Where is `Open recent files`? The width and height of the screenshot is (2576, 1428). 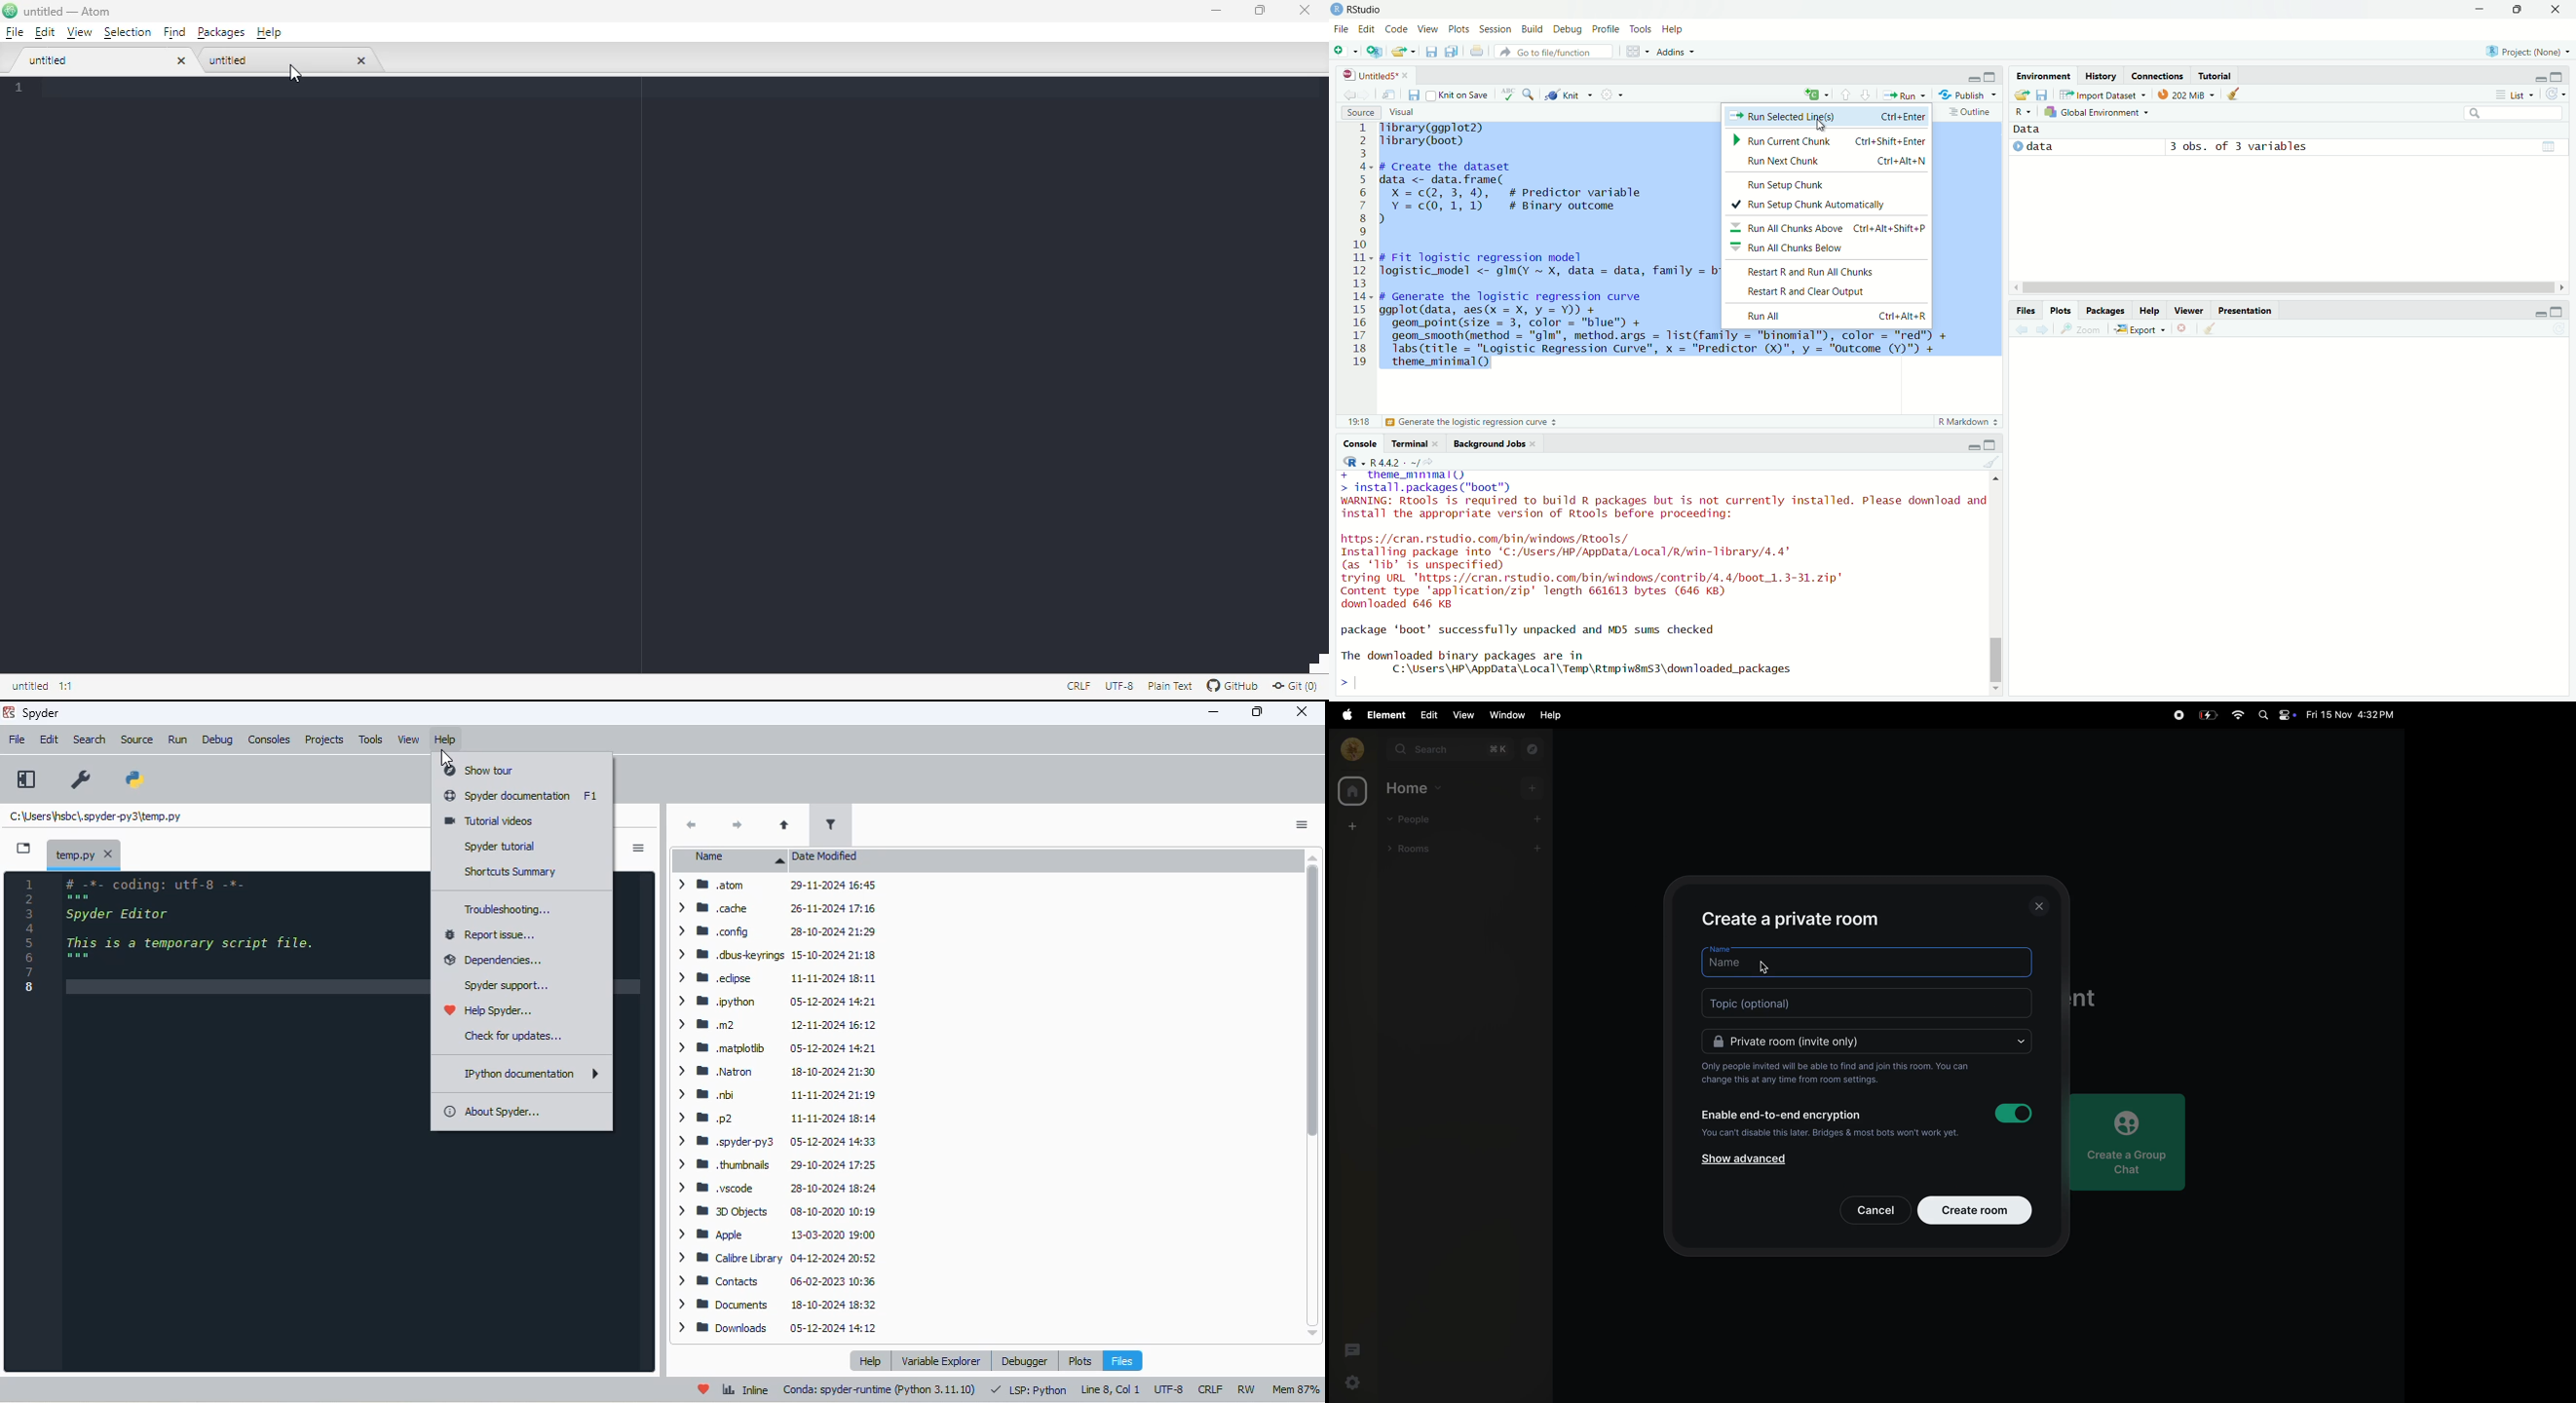
Open recent files is located at coordinates (1413, 52).